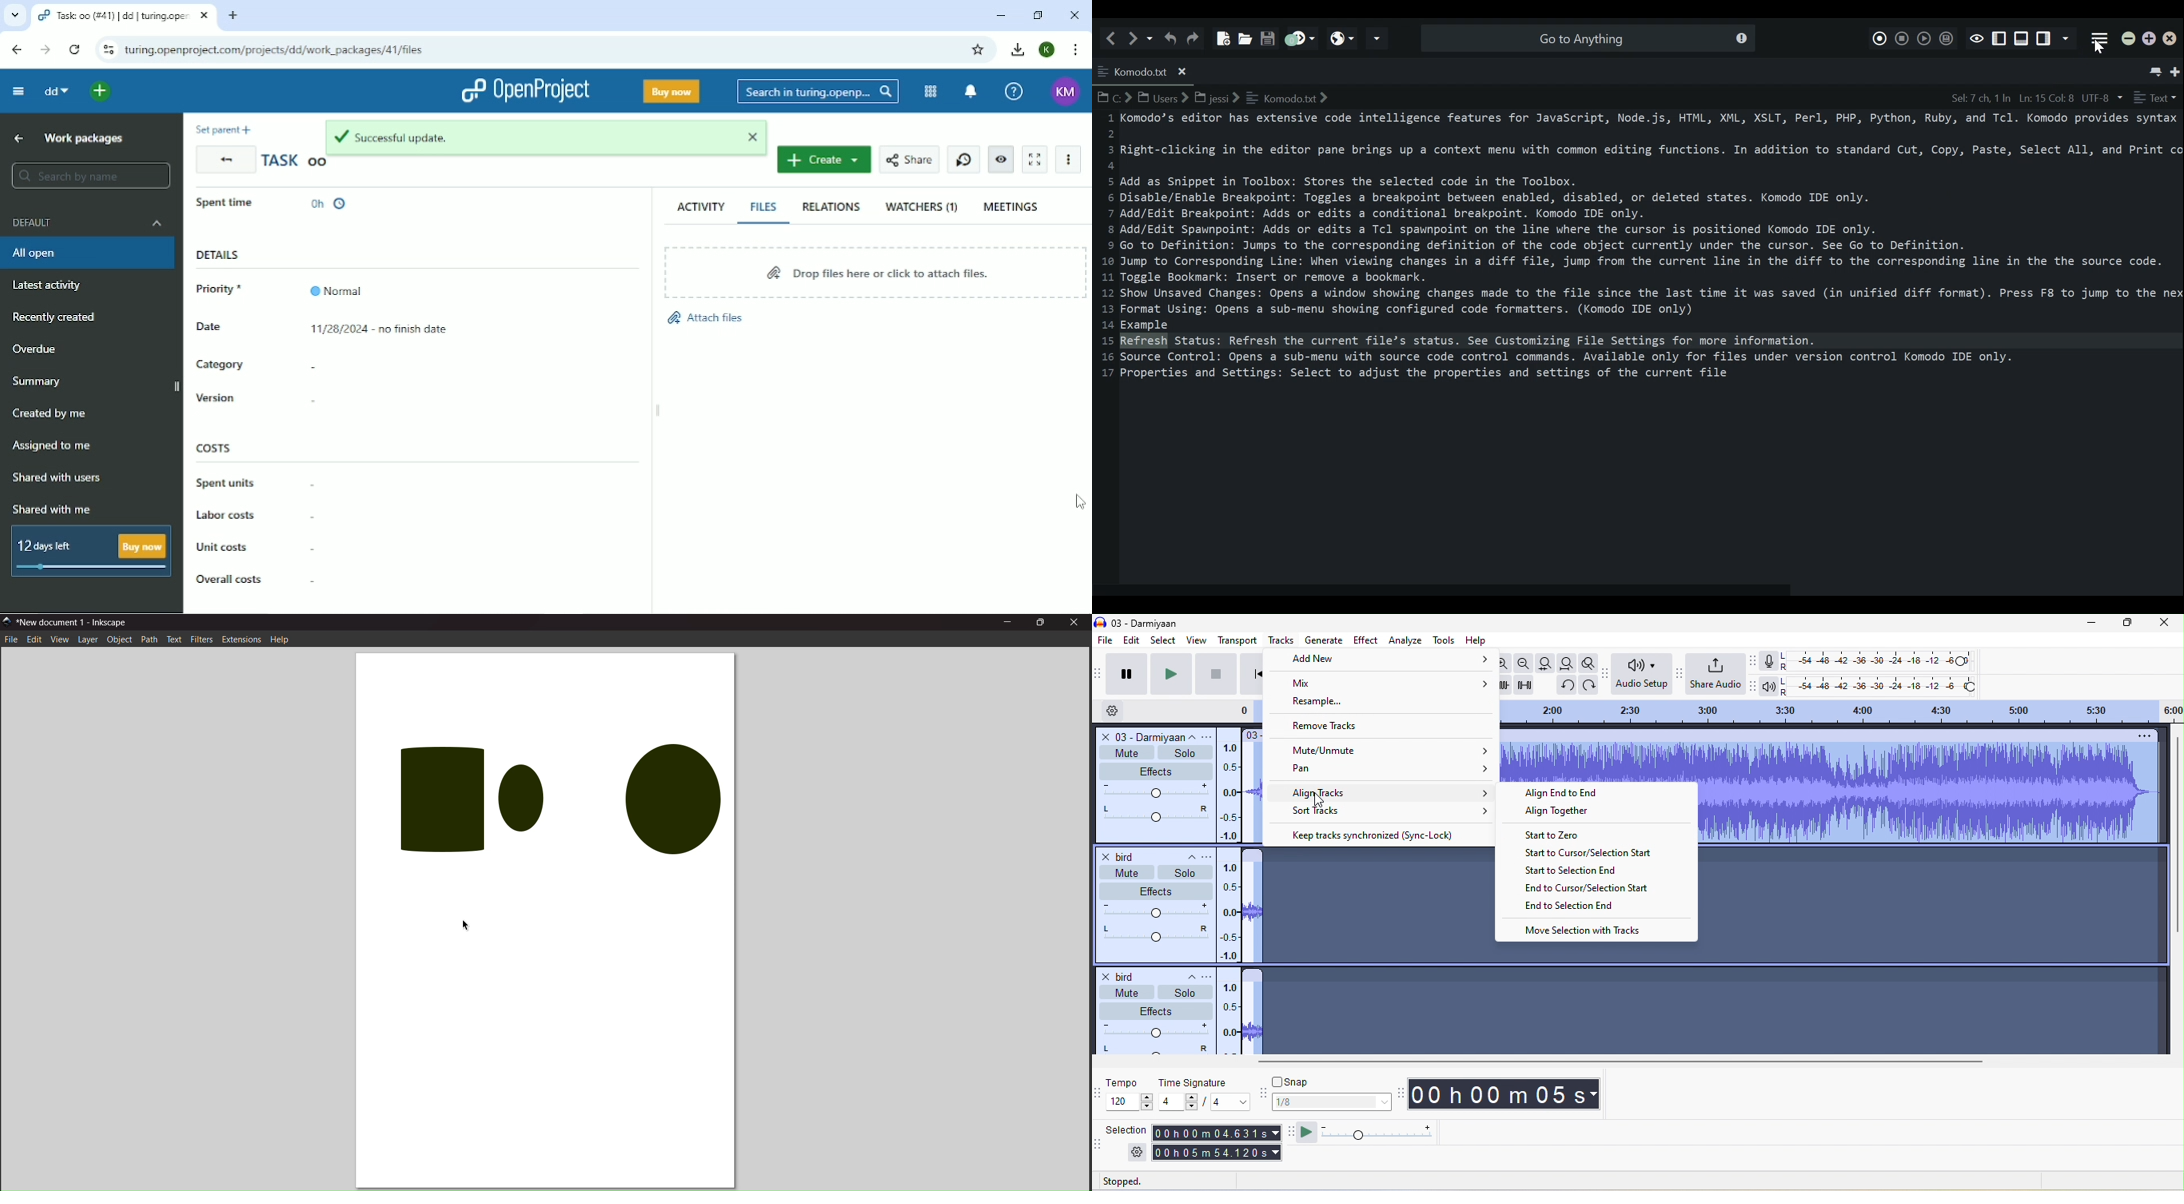  What do you see at coordinates (1377, 39) in the screenshot?
I see `Share current file` at bounding box center [1377, 39].